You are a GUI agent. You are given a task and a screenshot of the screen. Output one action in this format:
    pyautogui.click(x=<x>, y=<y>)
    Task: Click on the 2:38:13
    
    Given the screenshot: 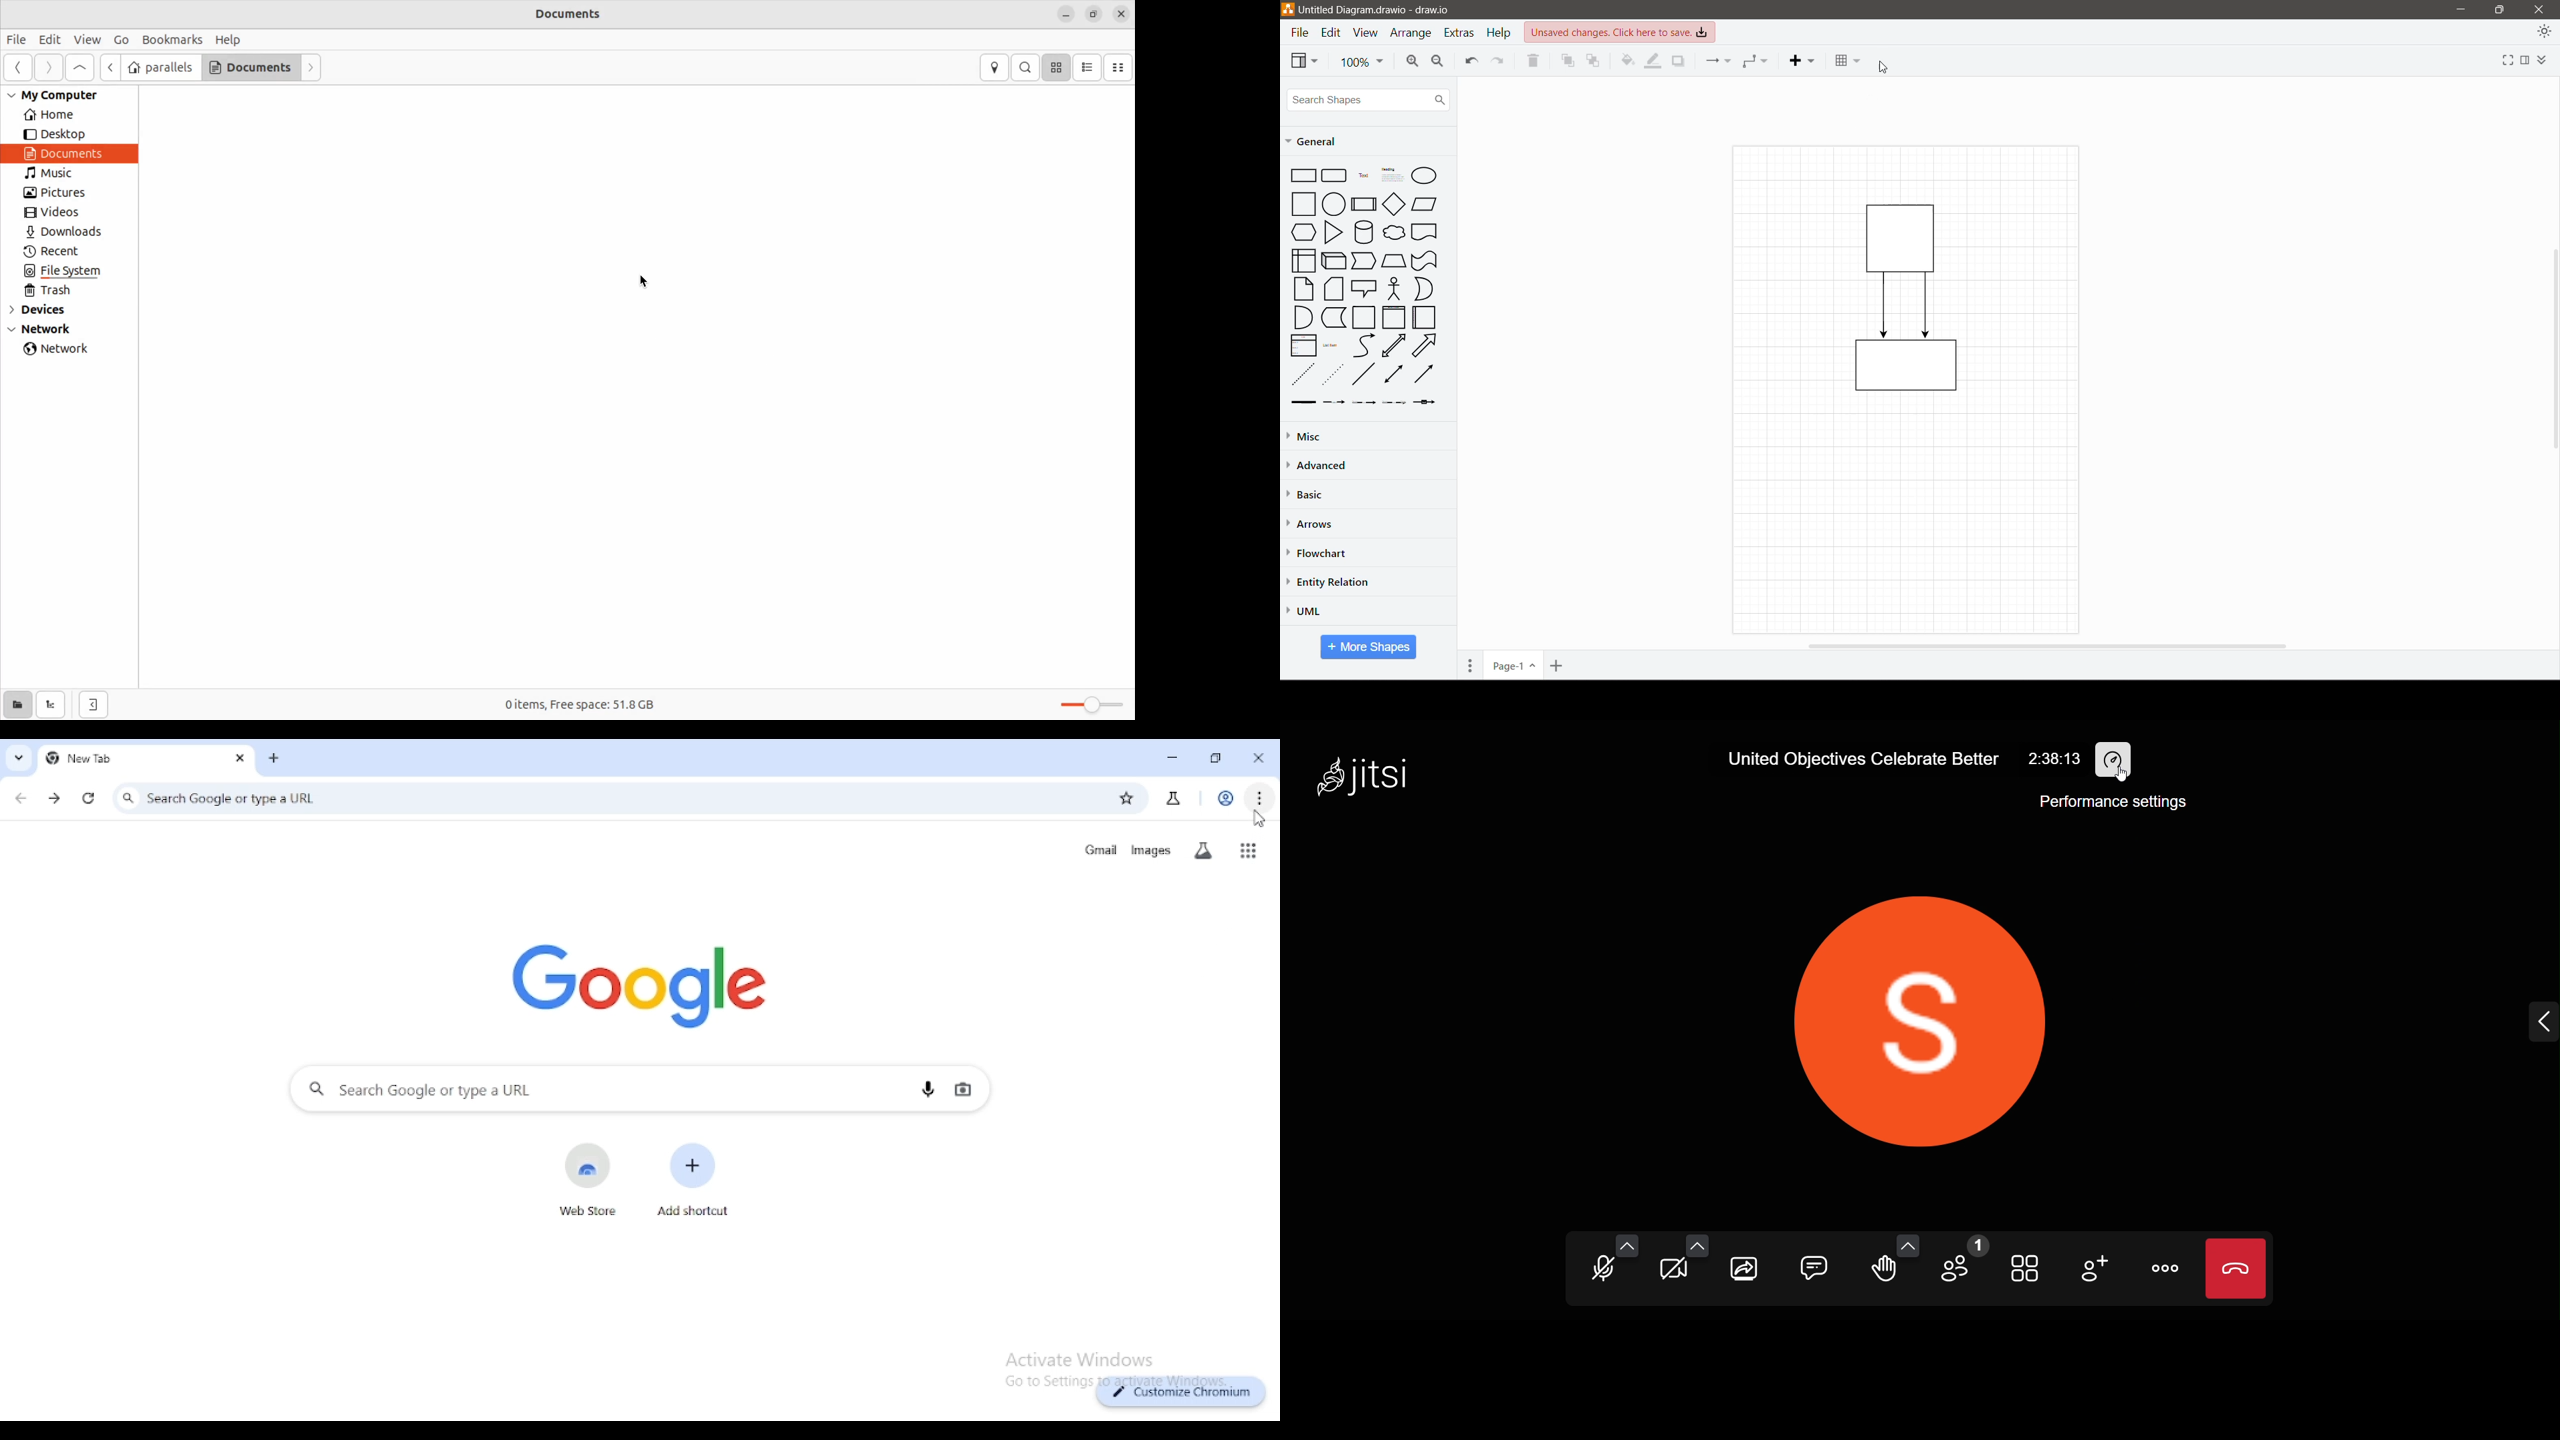 What is the action you would take?
    pyautogui.click(x=2054, y=759)
    